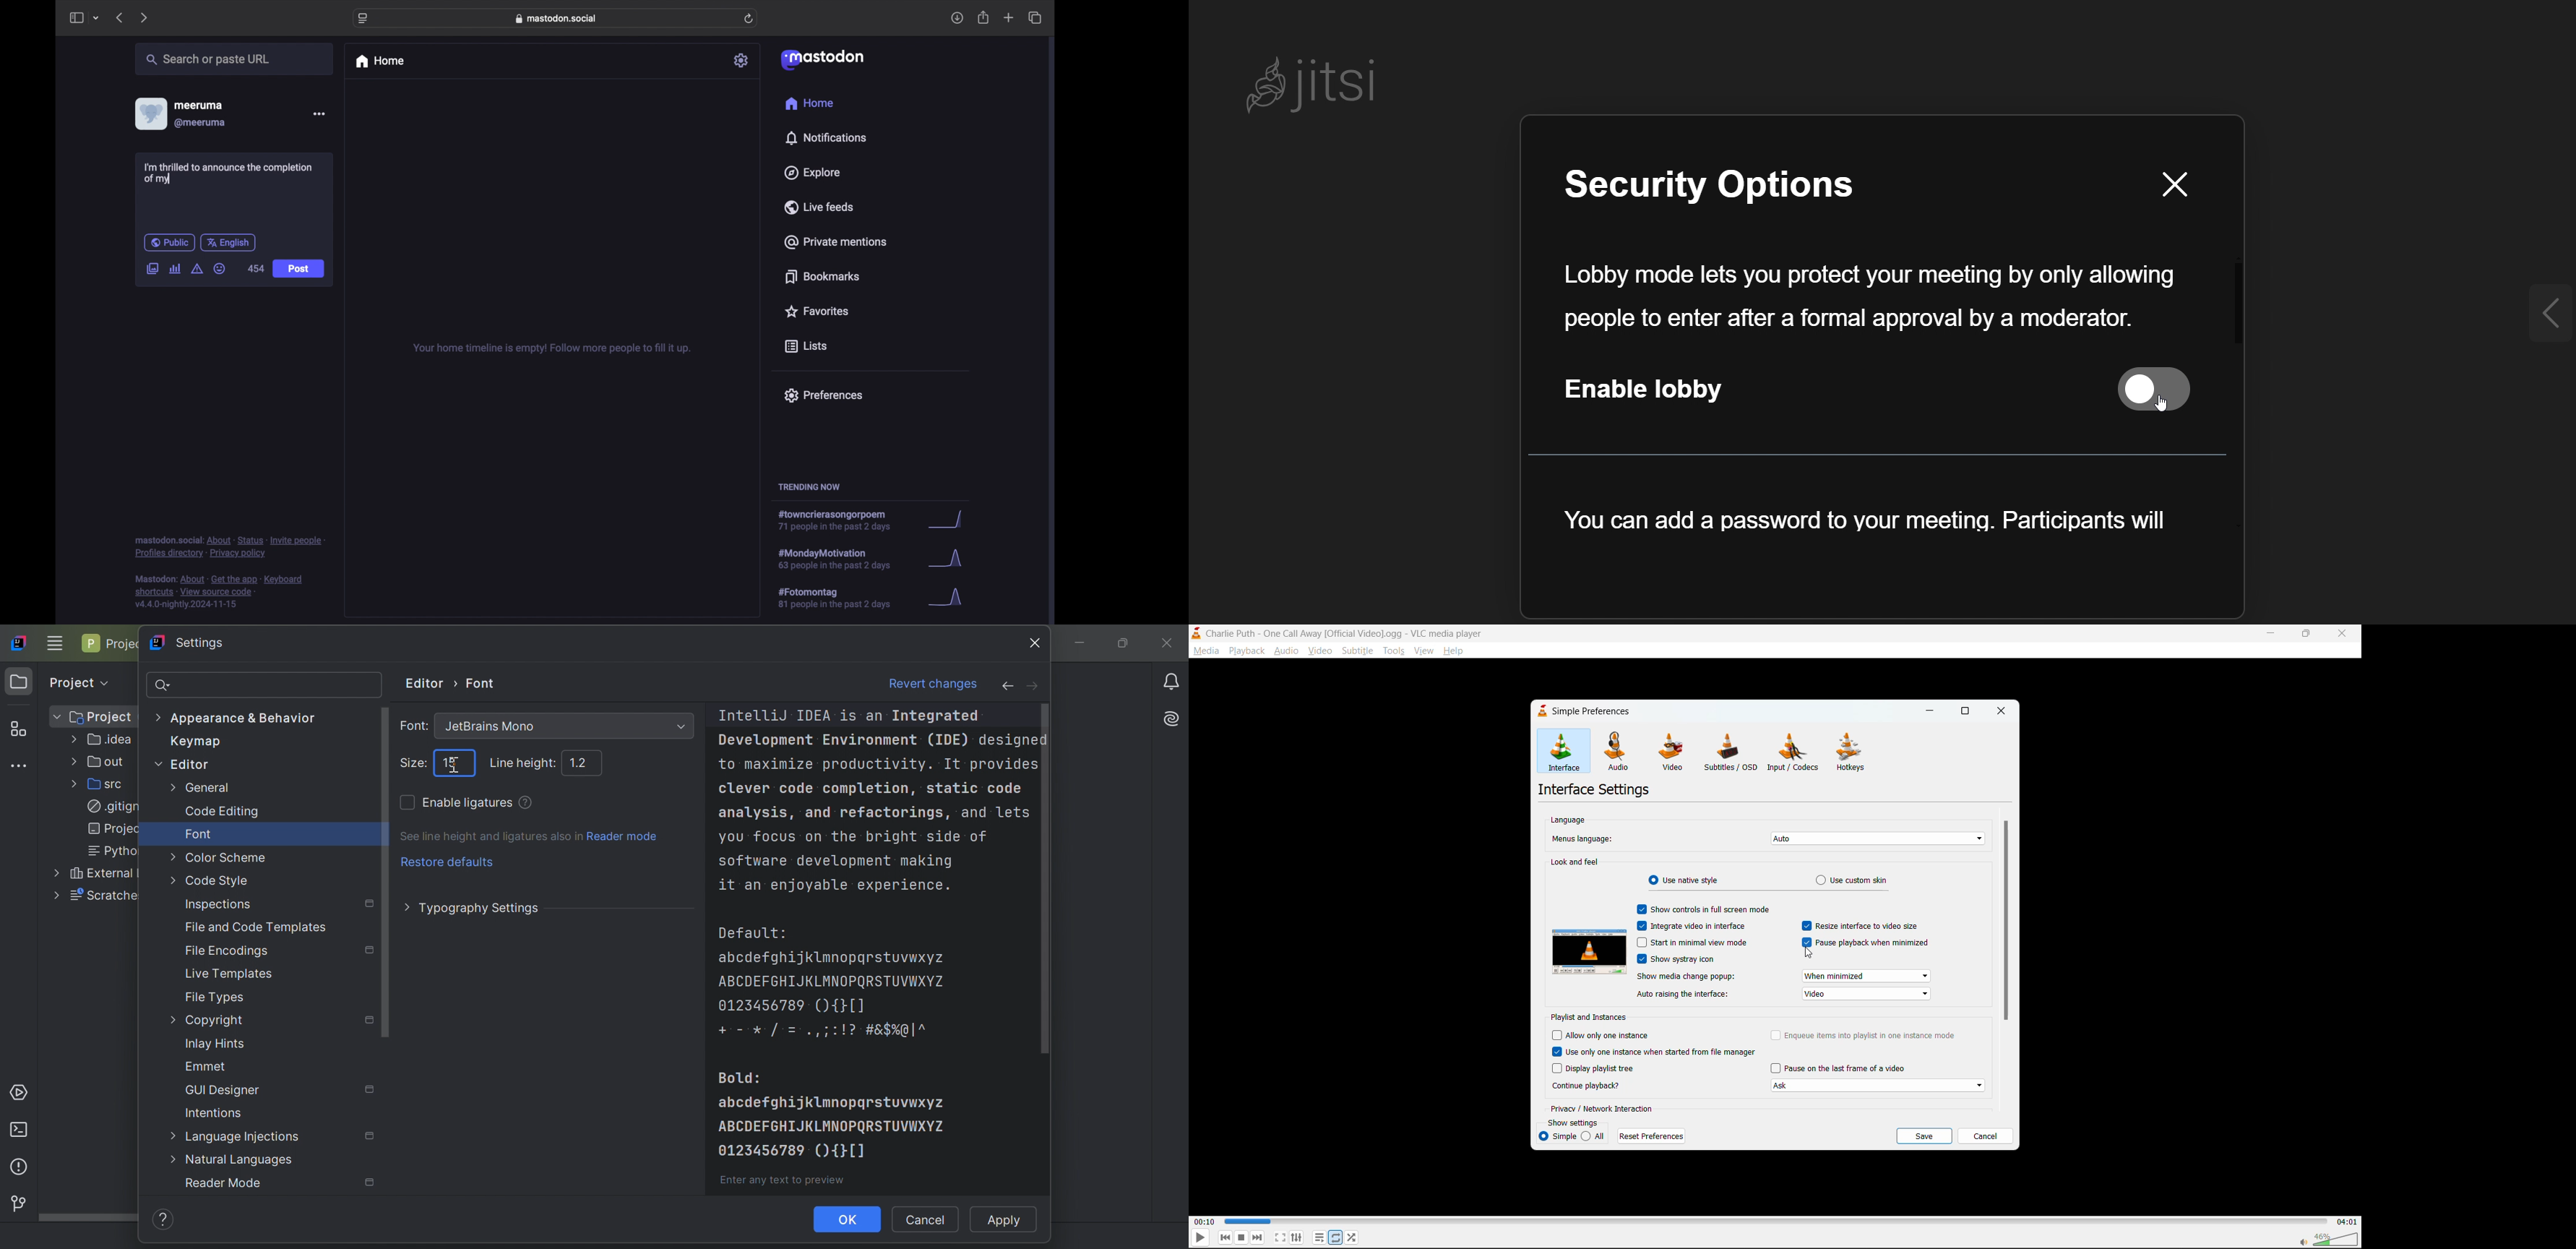  I want to click on home, so click(379, 61).